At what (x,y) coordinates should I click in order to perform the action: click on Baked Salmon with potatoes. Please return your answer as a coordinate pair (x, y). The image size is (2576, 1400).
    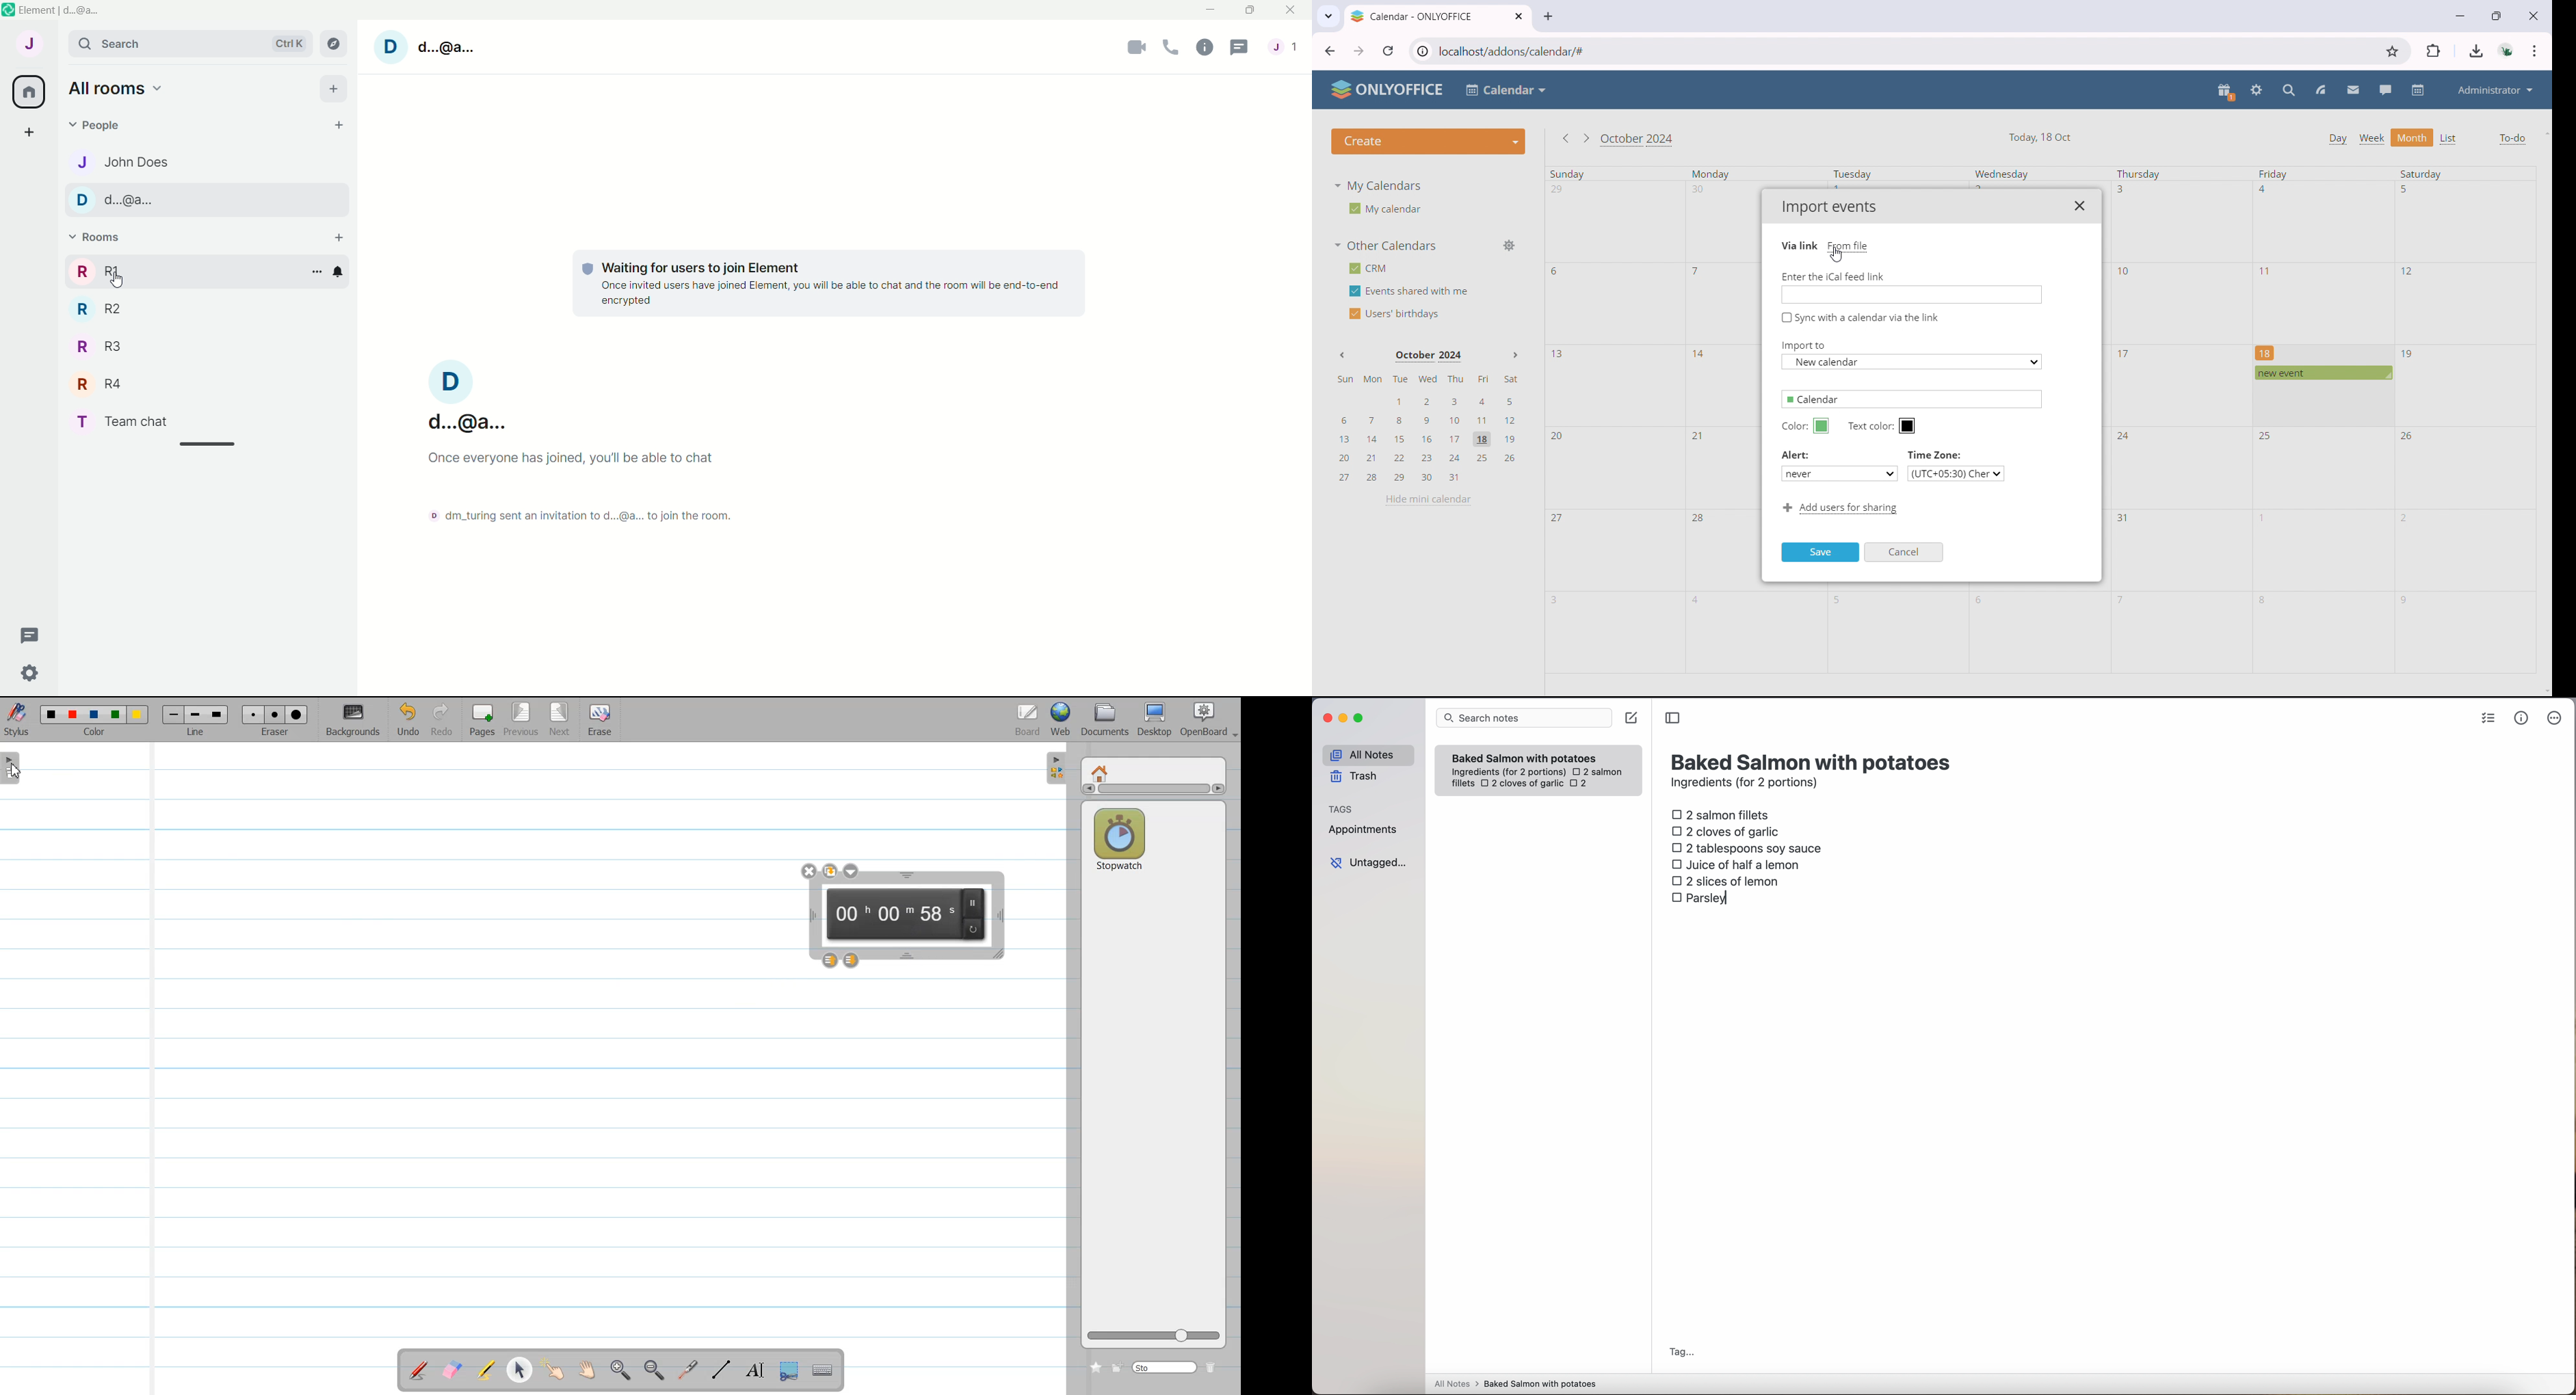
    Looking at the image, I should click on (1525, 756).